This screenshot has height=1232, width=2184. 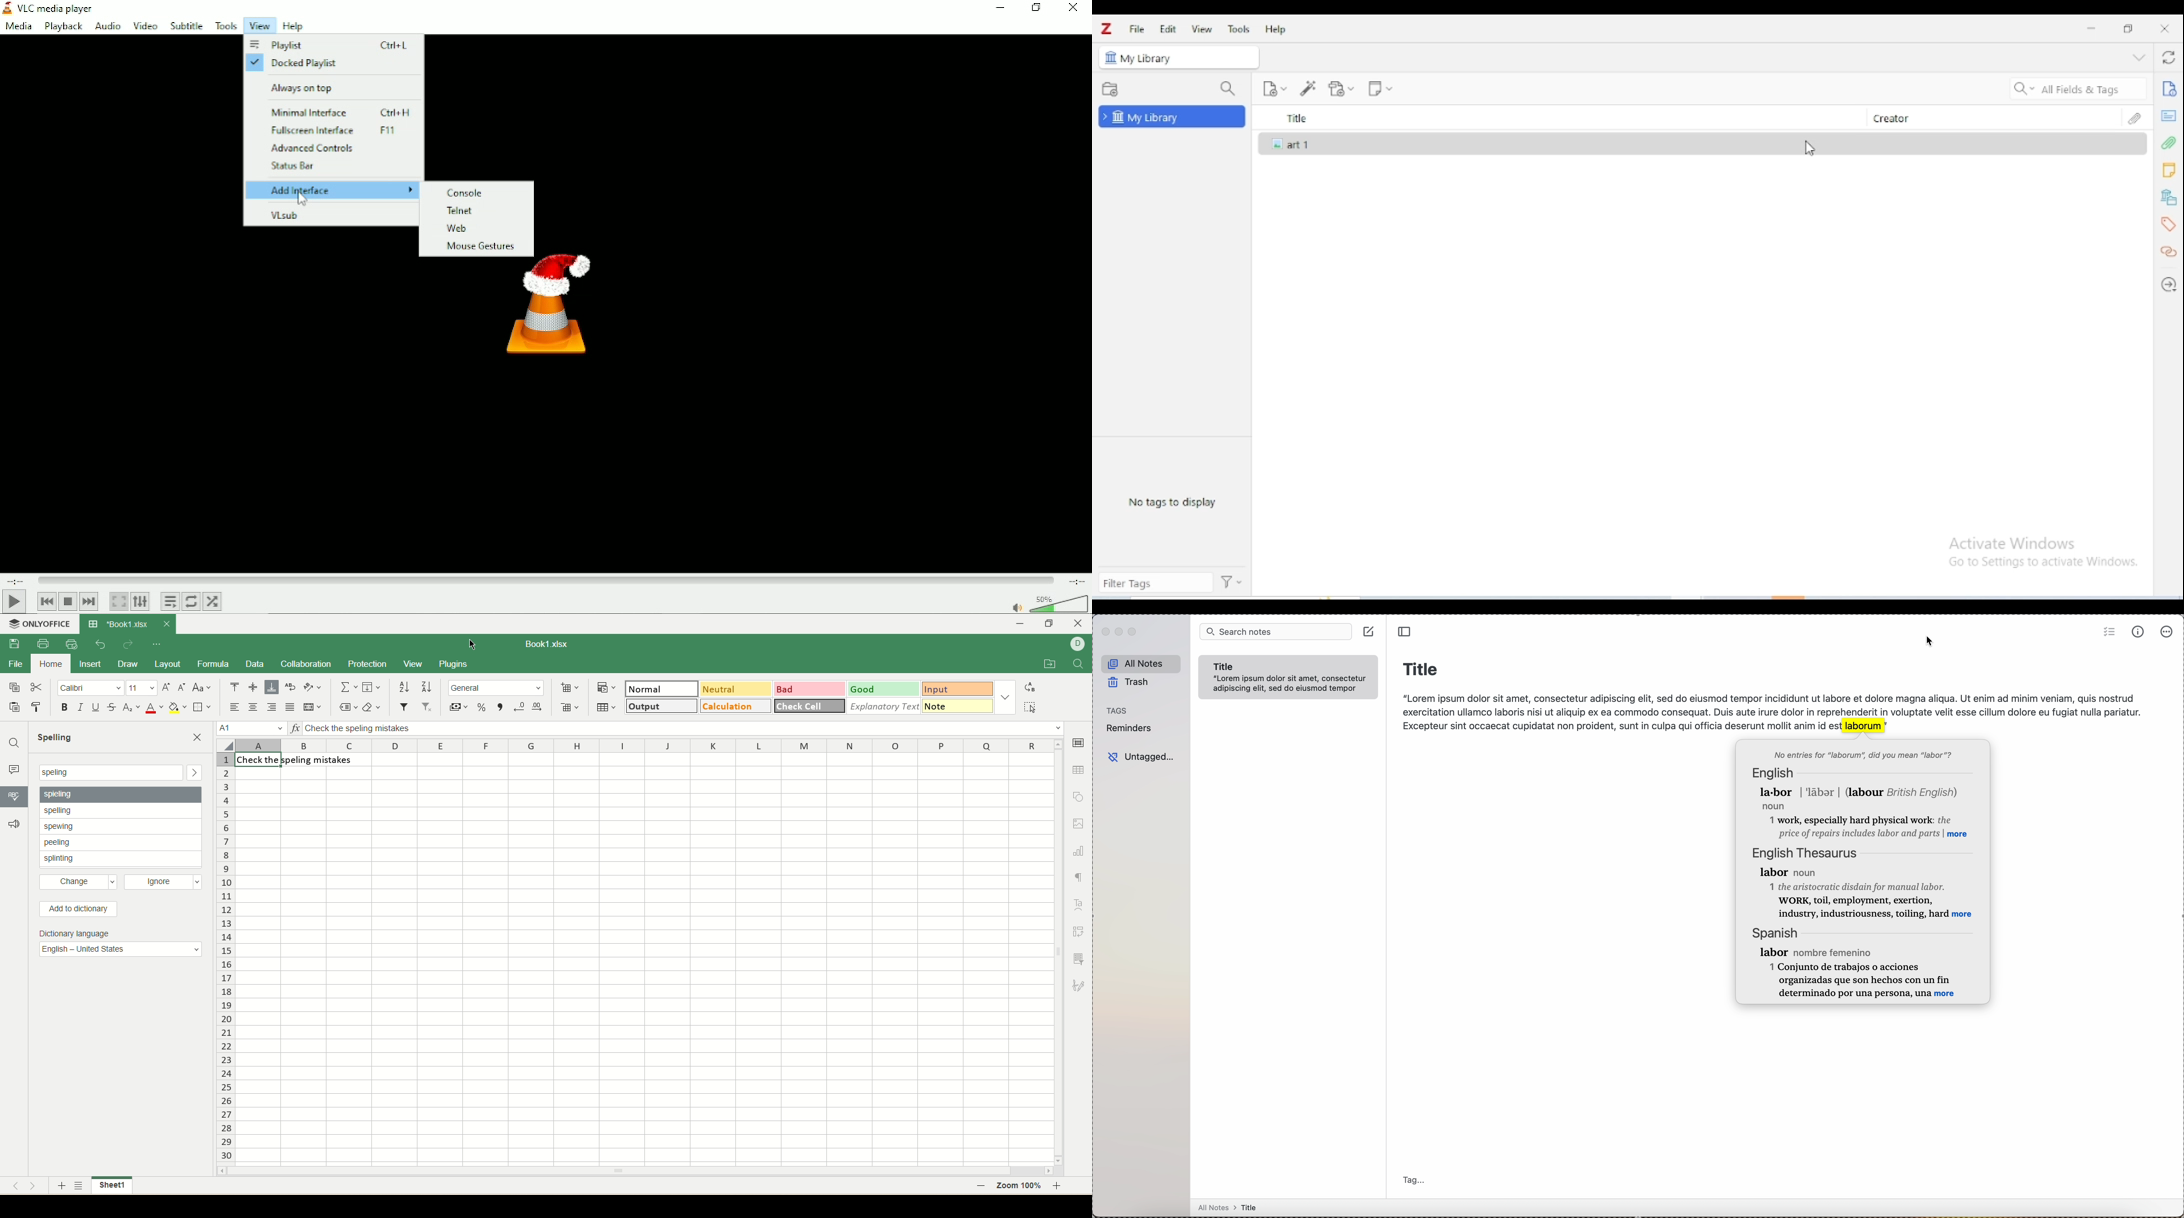 I want to click on Status bar, so click(x=333, y=167).